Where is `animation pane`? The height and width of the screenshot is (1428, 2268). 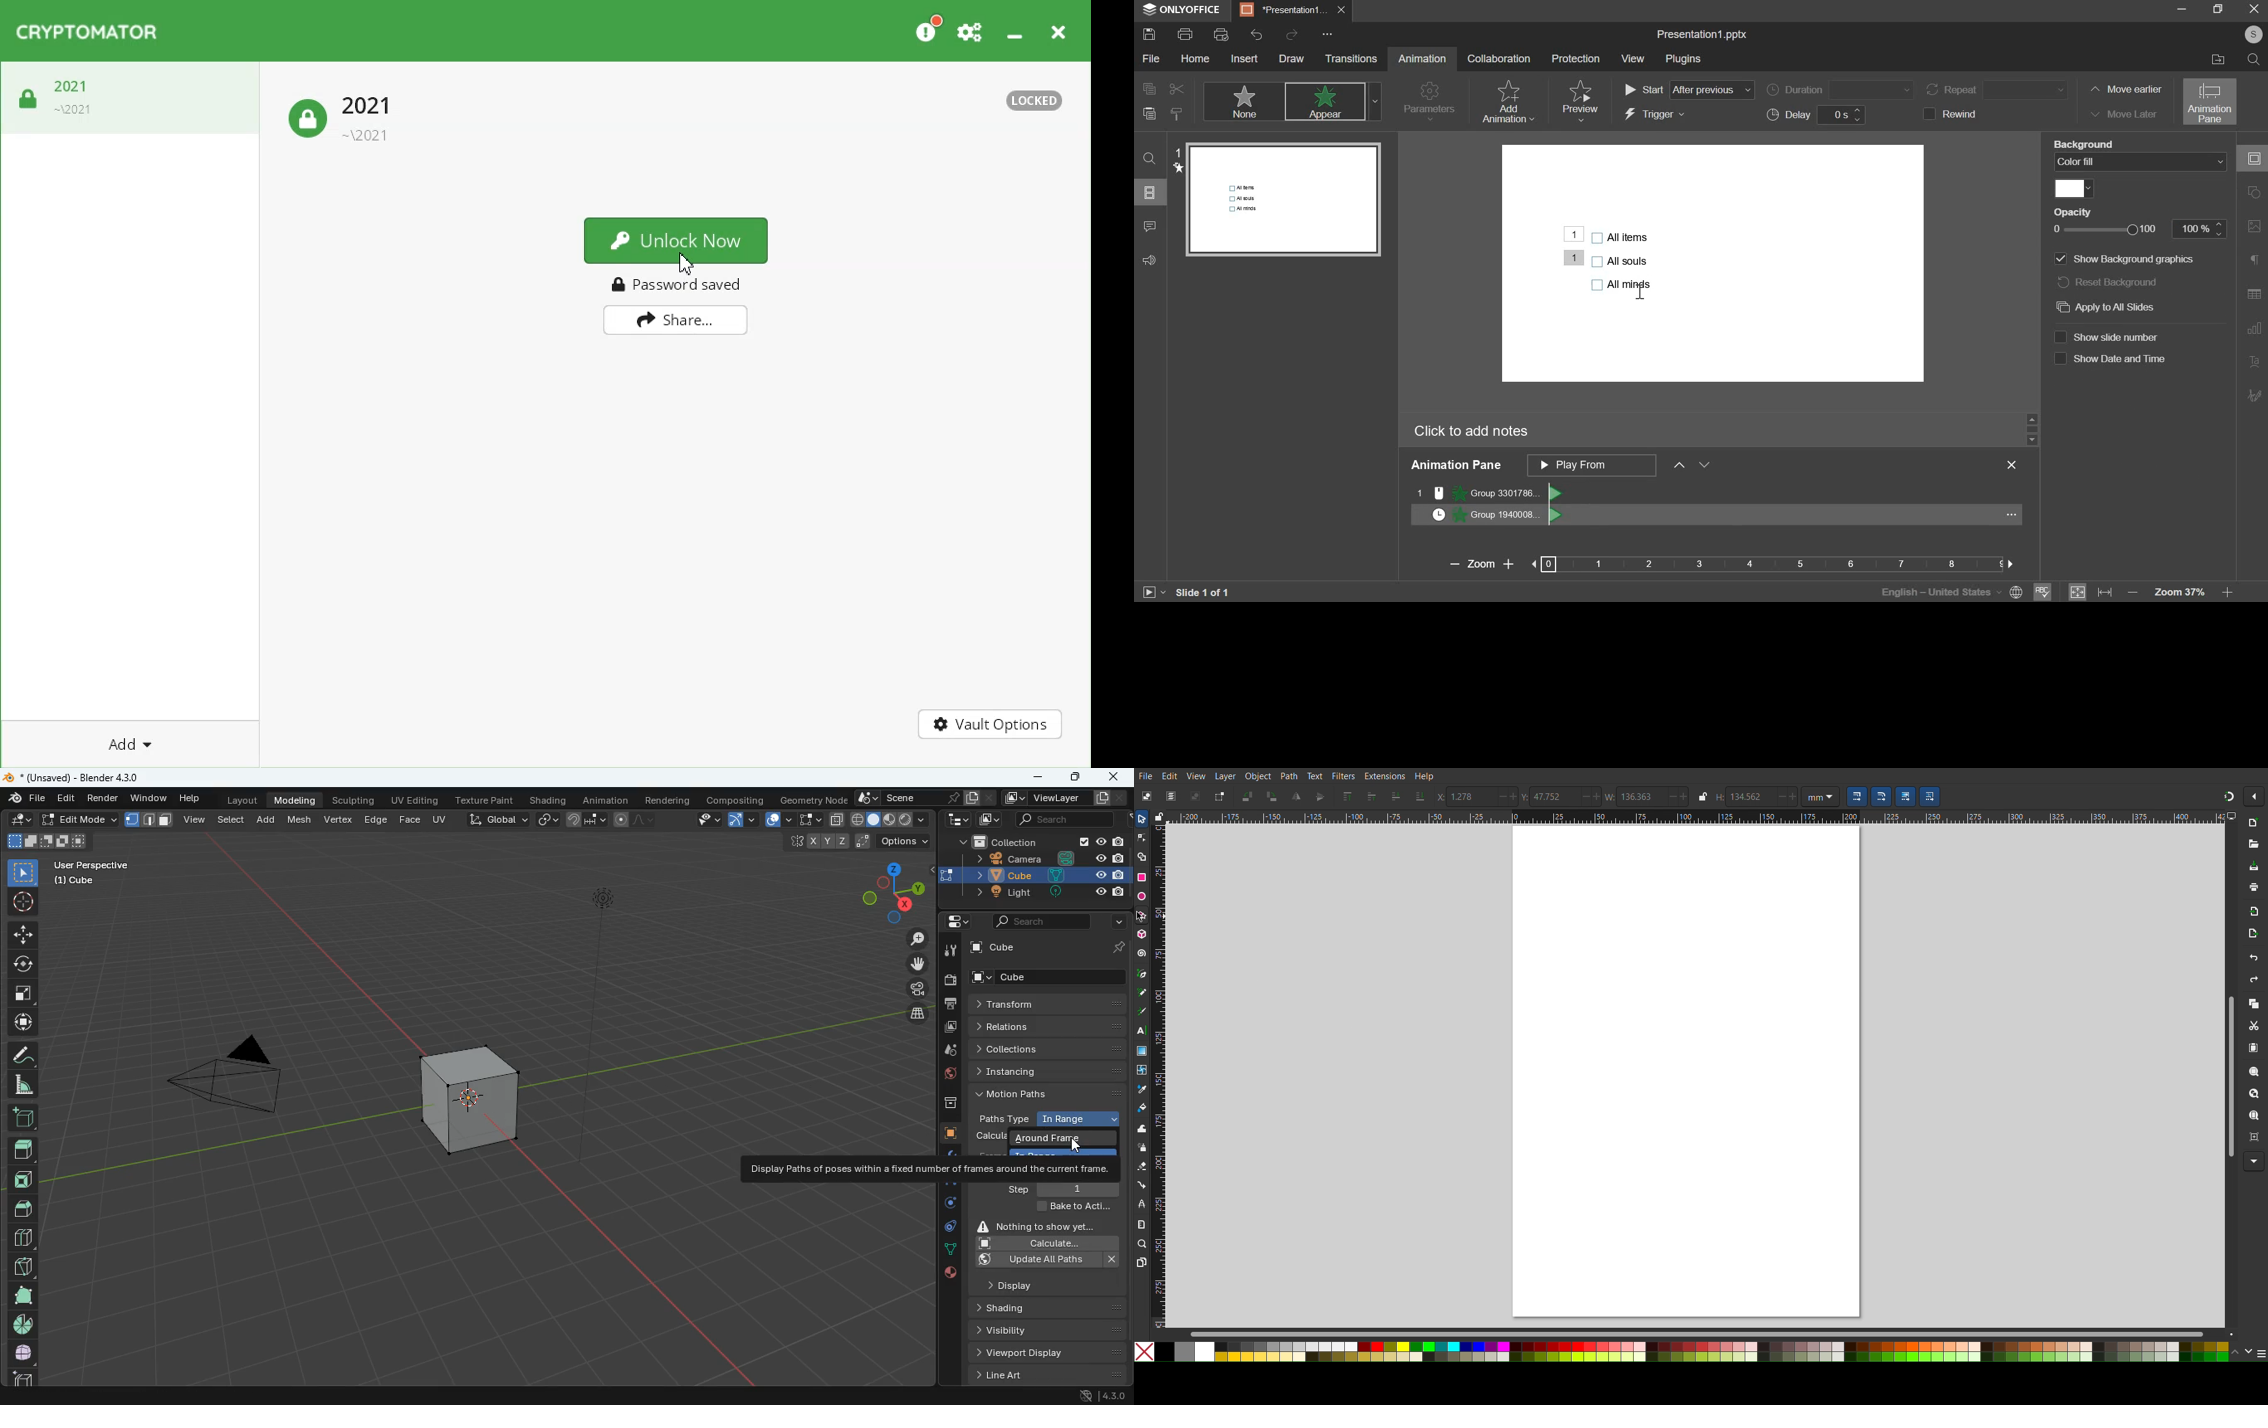 animation pane is located at coordinates (1455, 465).